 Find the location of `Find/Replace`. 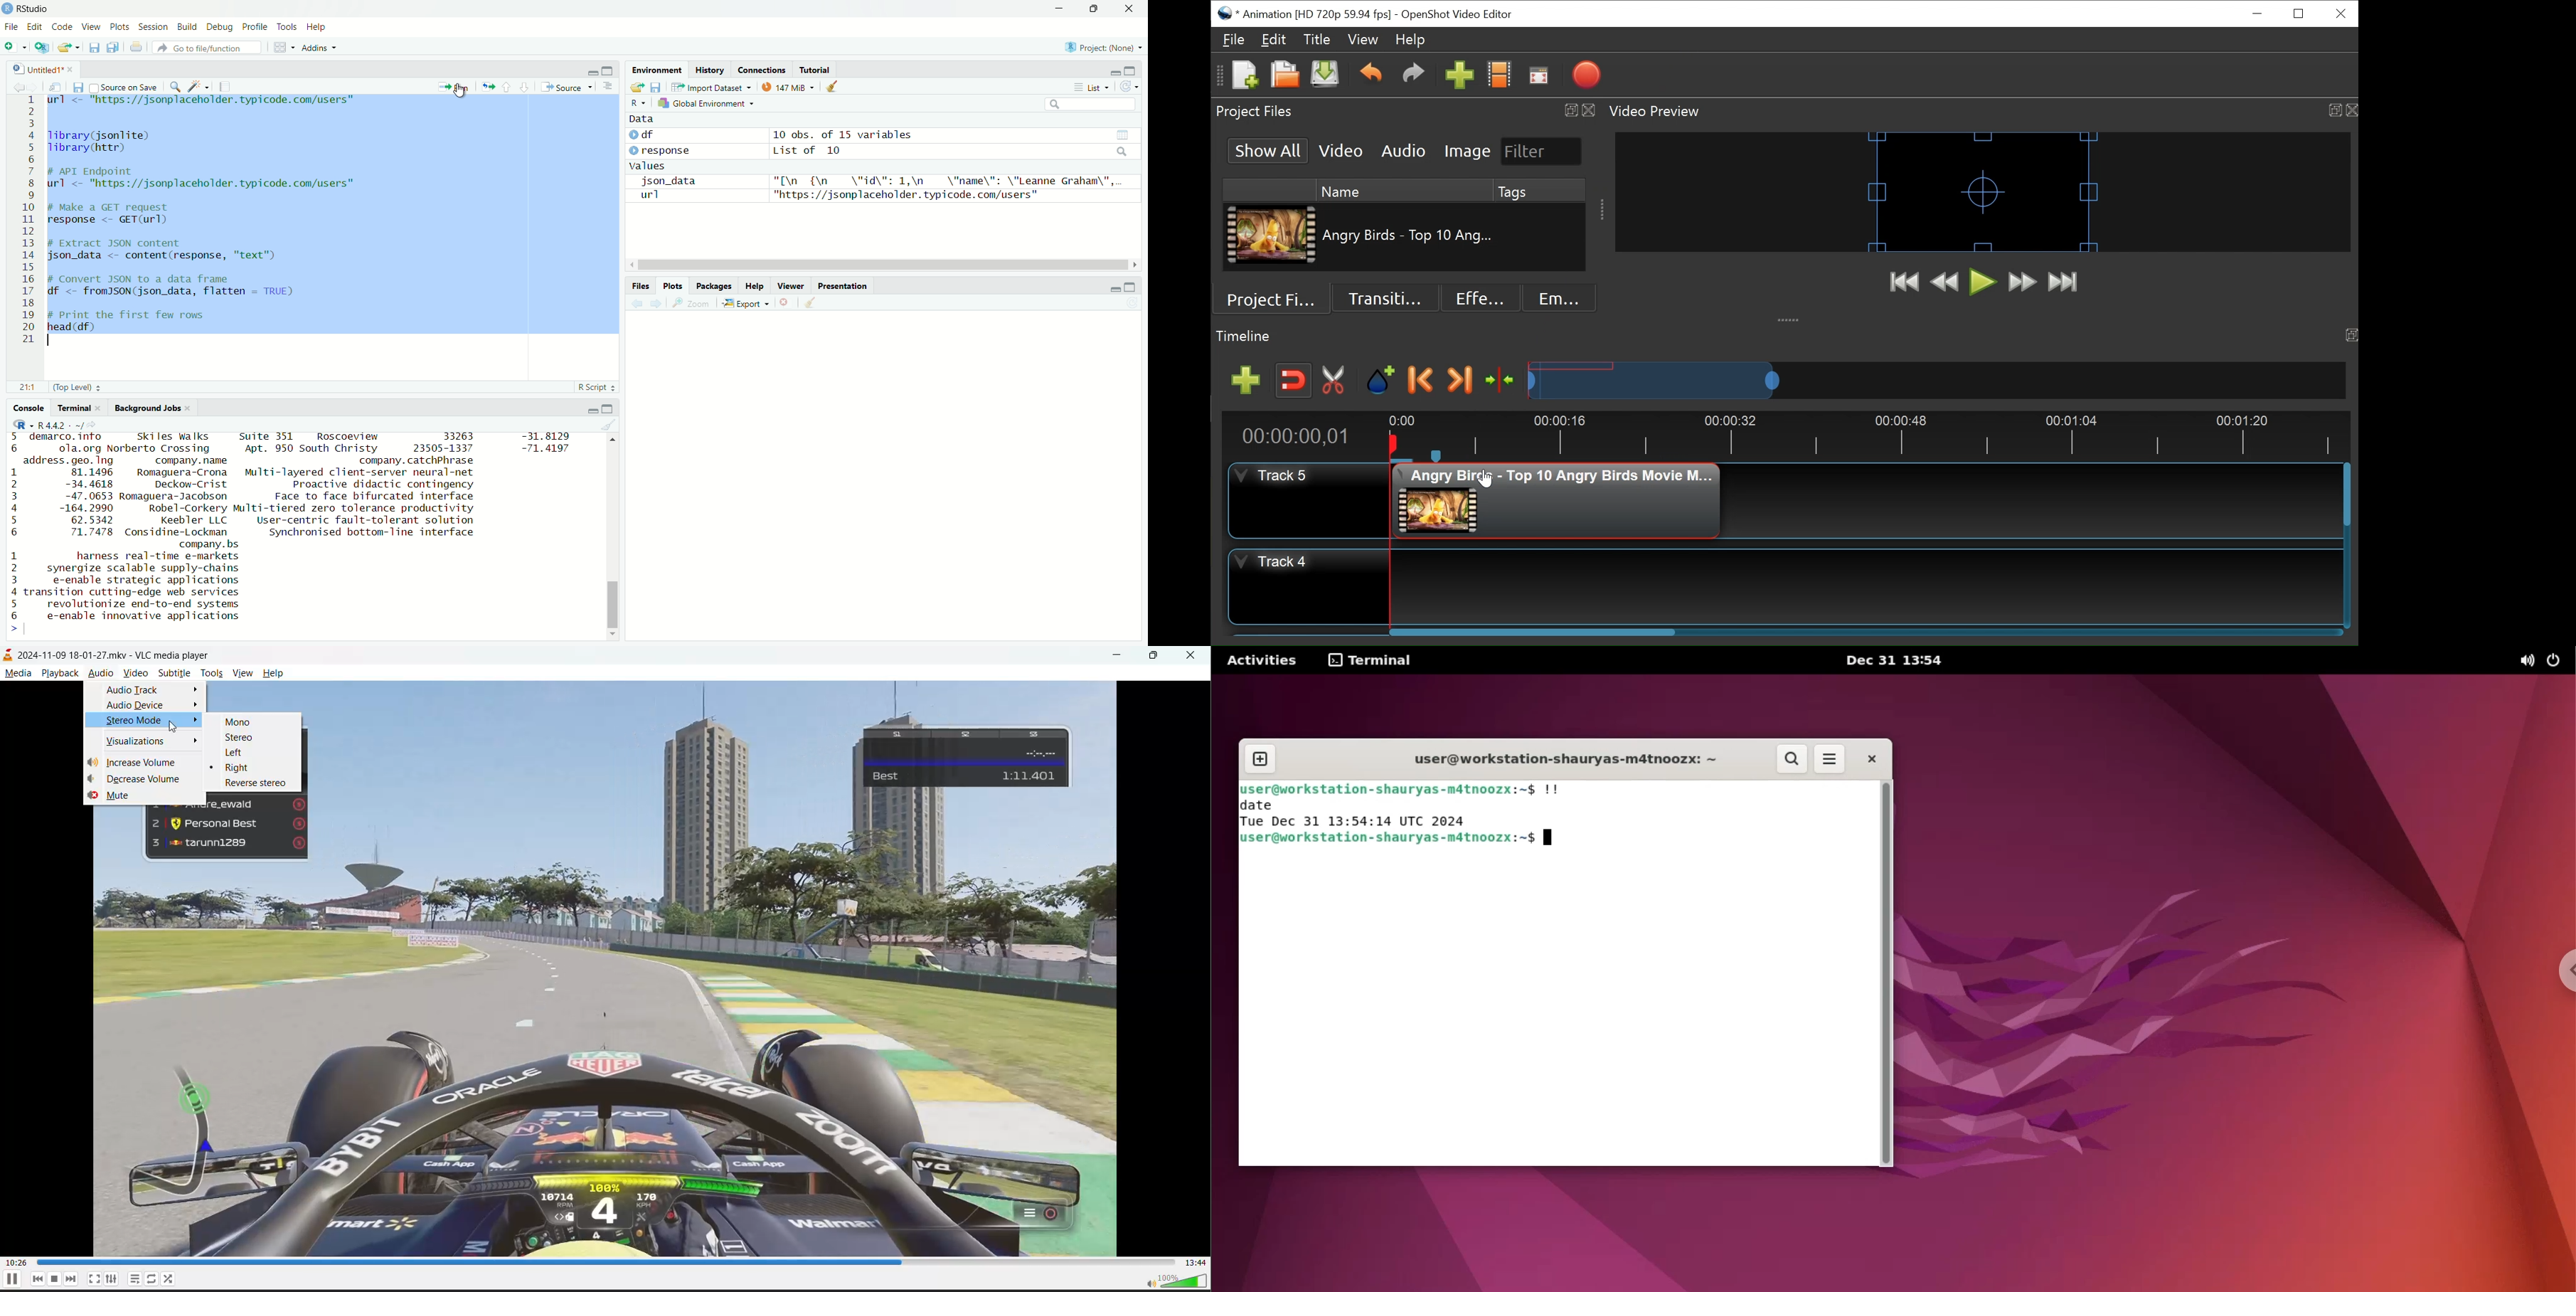

Find/Replace is located at coordinates (176, 87).